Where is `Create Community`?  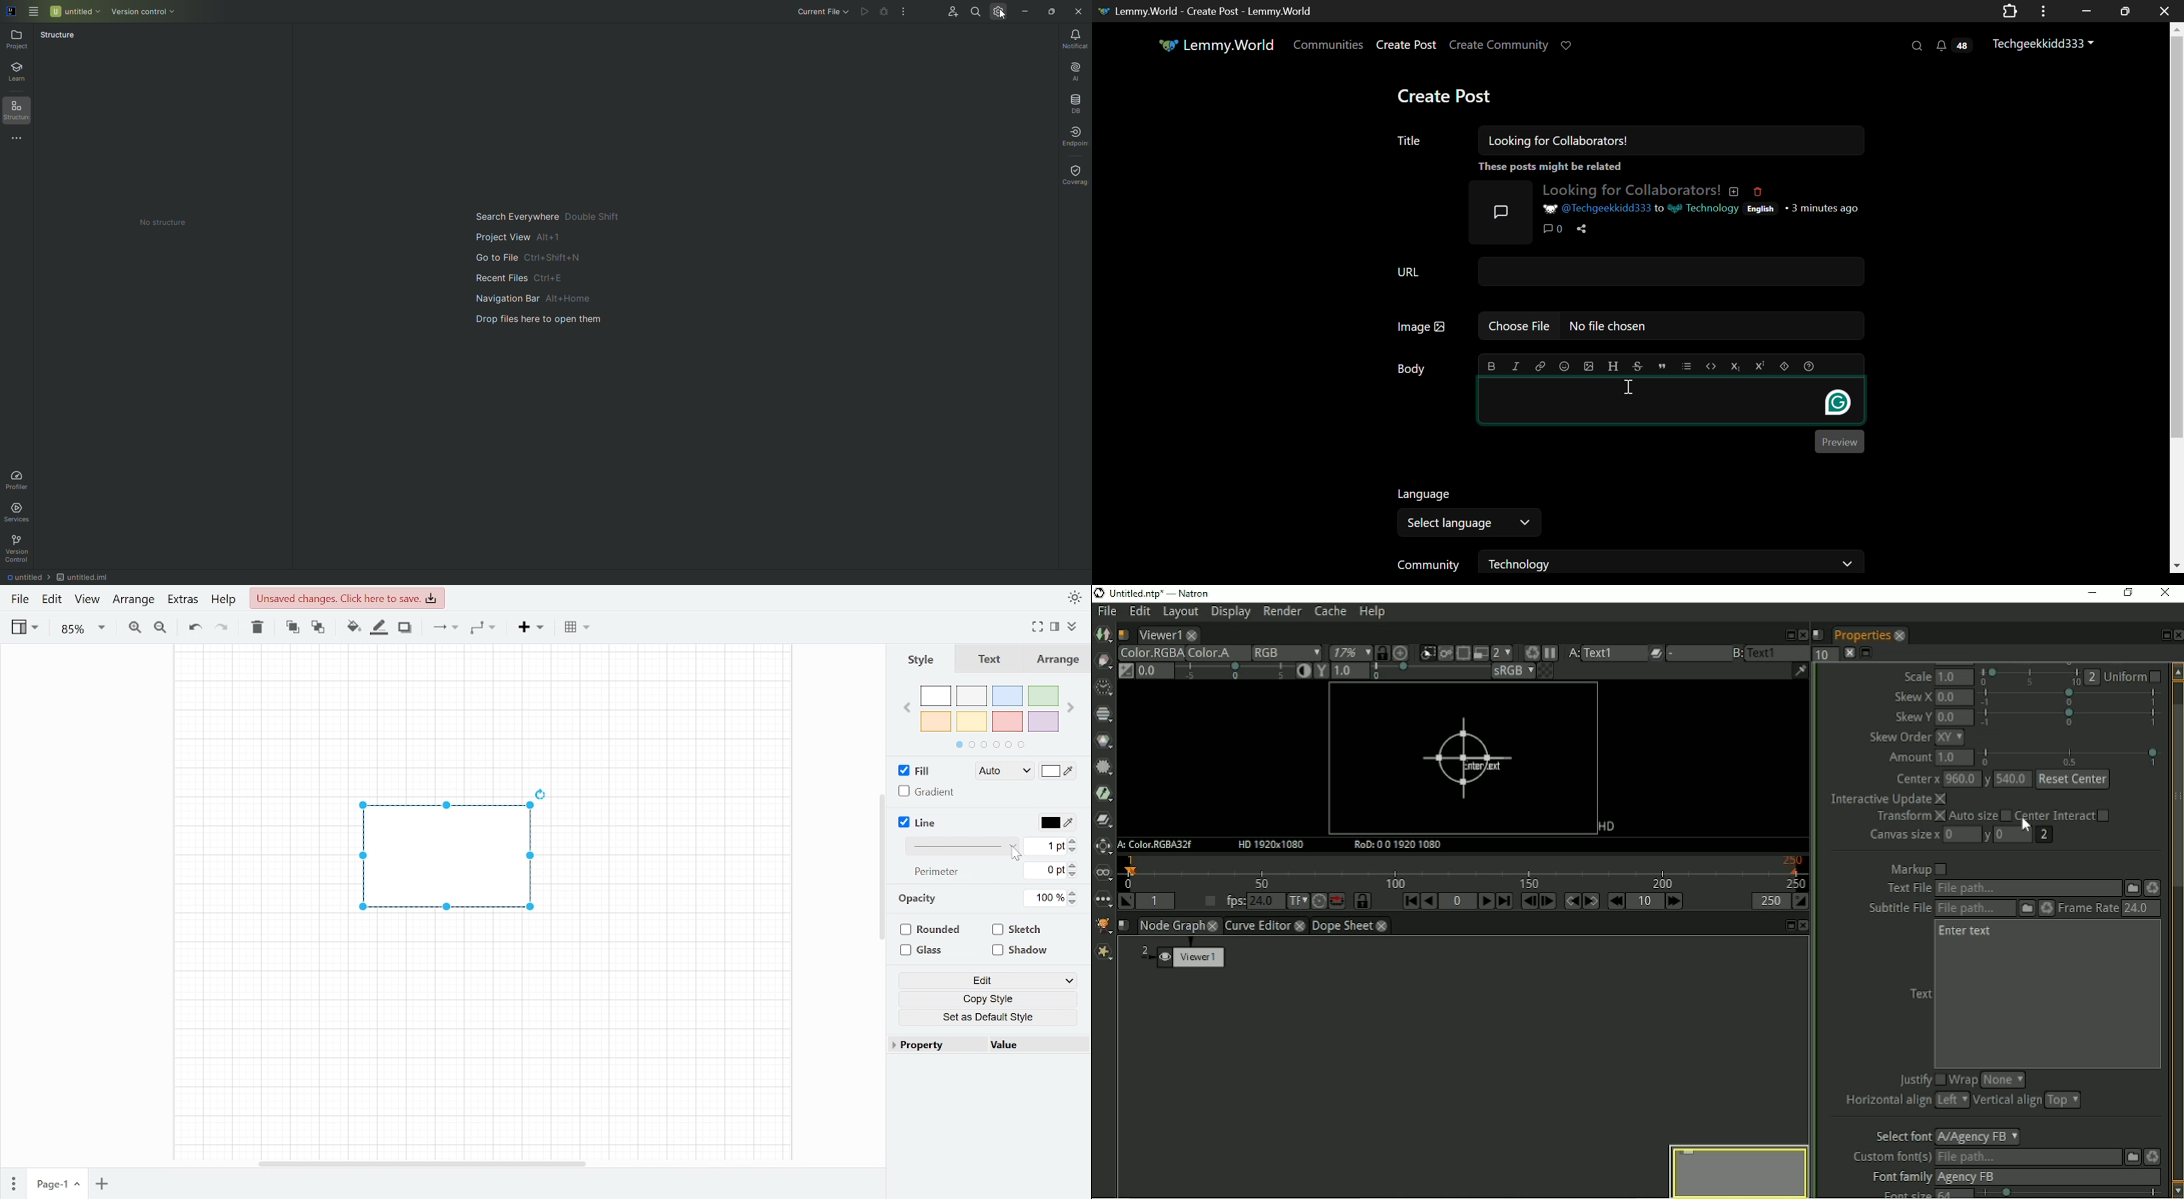 Create Community is located at coordinates (1501, 46).